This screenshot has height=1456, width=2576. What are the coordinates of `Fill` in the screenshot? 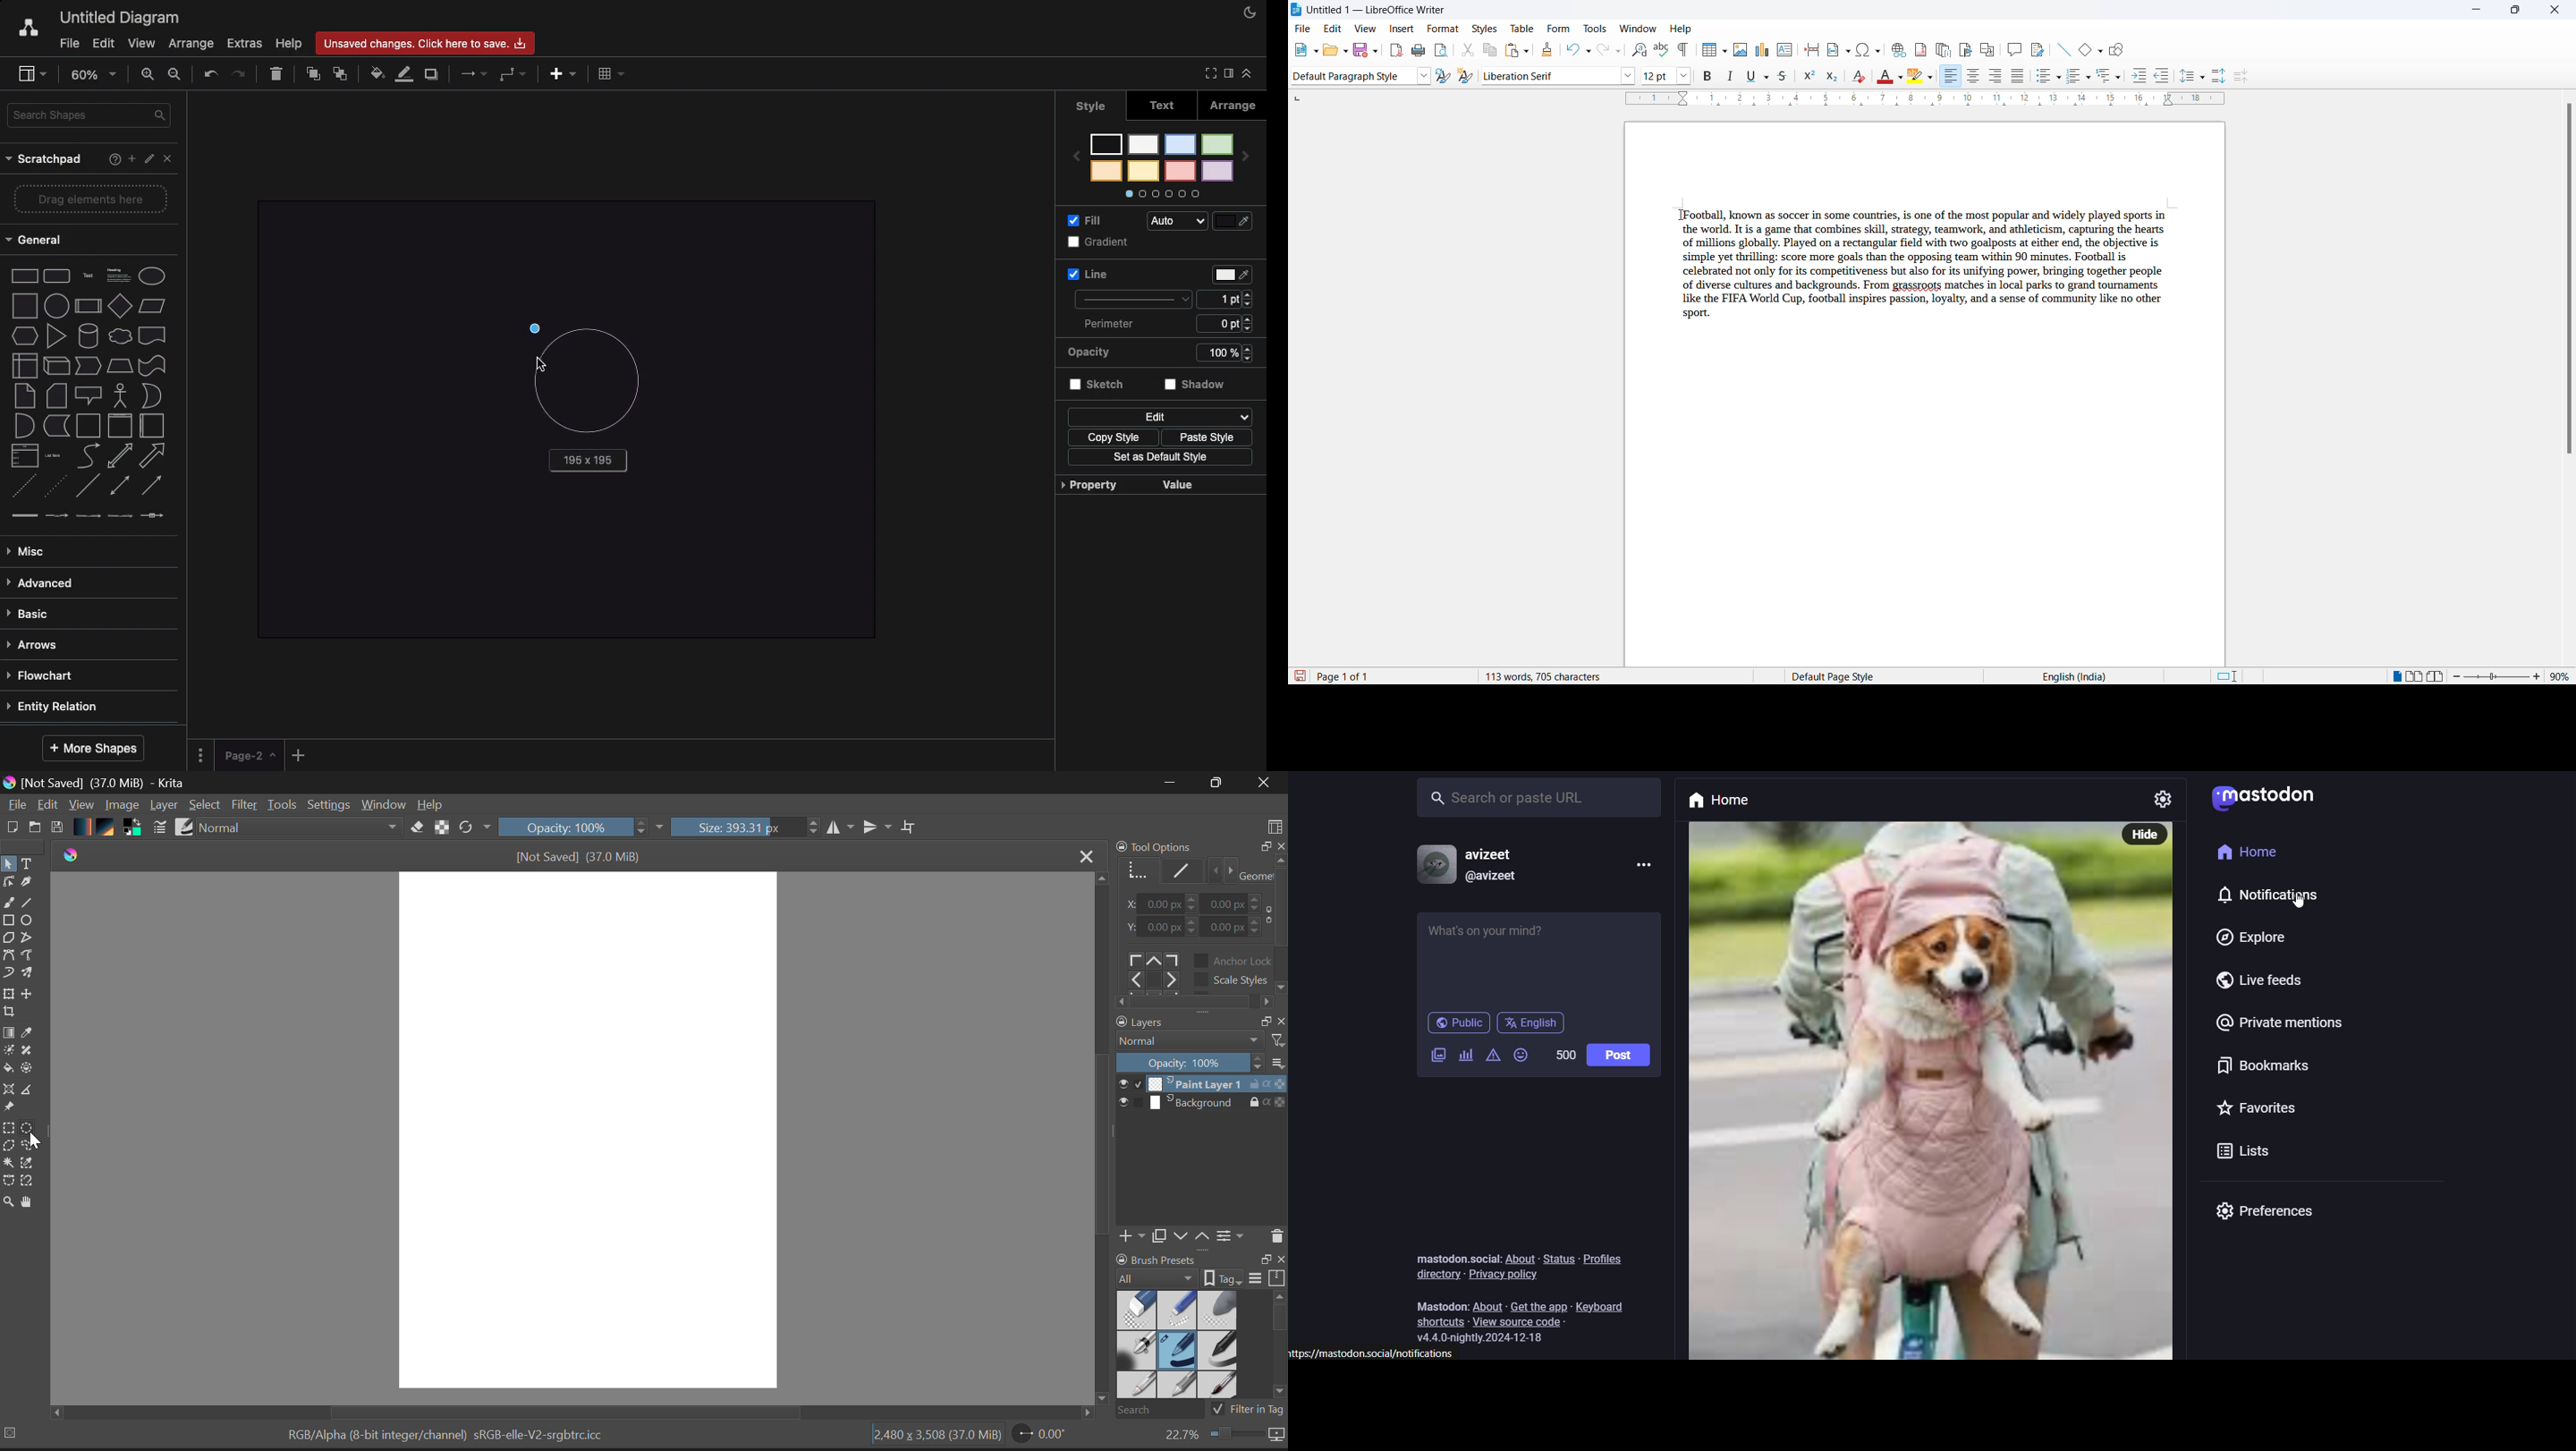 It's located at (9, 1068).